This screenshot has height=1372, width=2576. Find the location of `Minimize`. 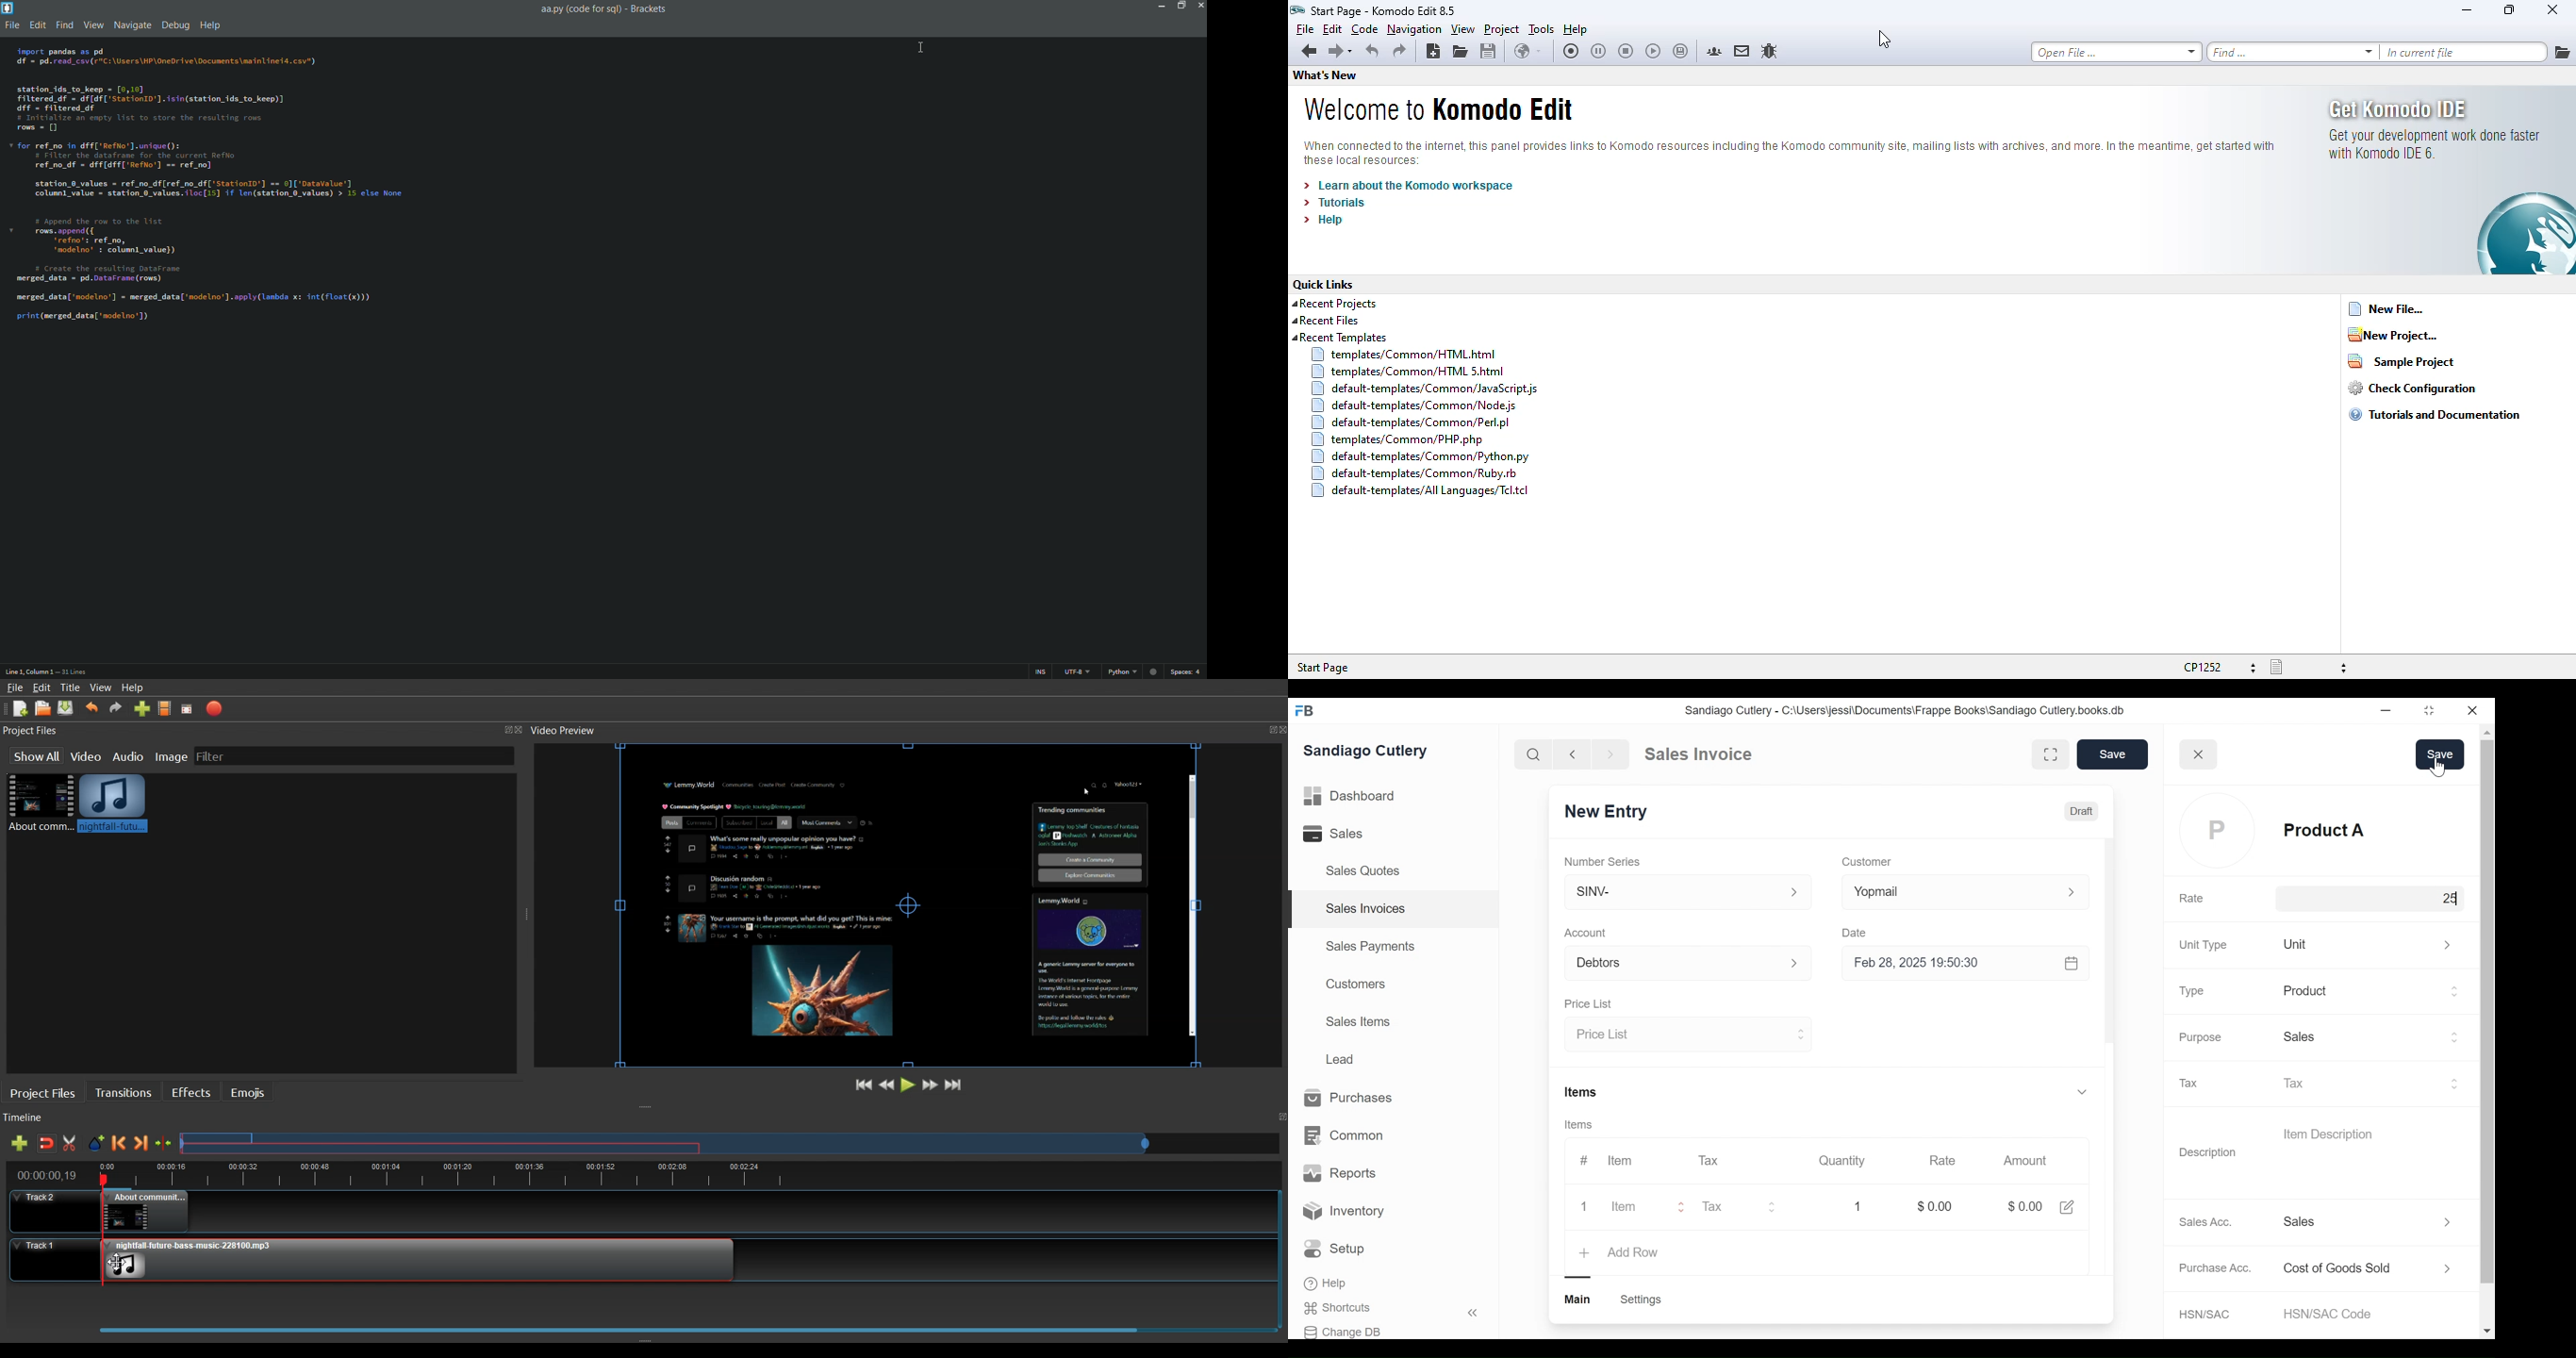

Minimize is located at coordinates (1159, 19).